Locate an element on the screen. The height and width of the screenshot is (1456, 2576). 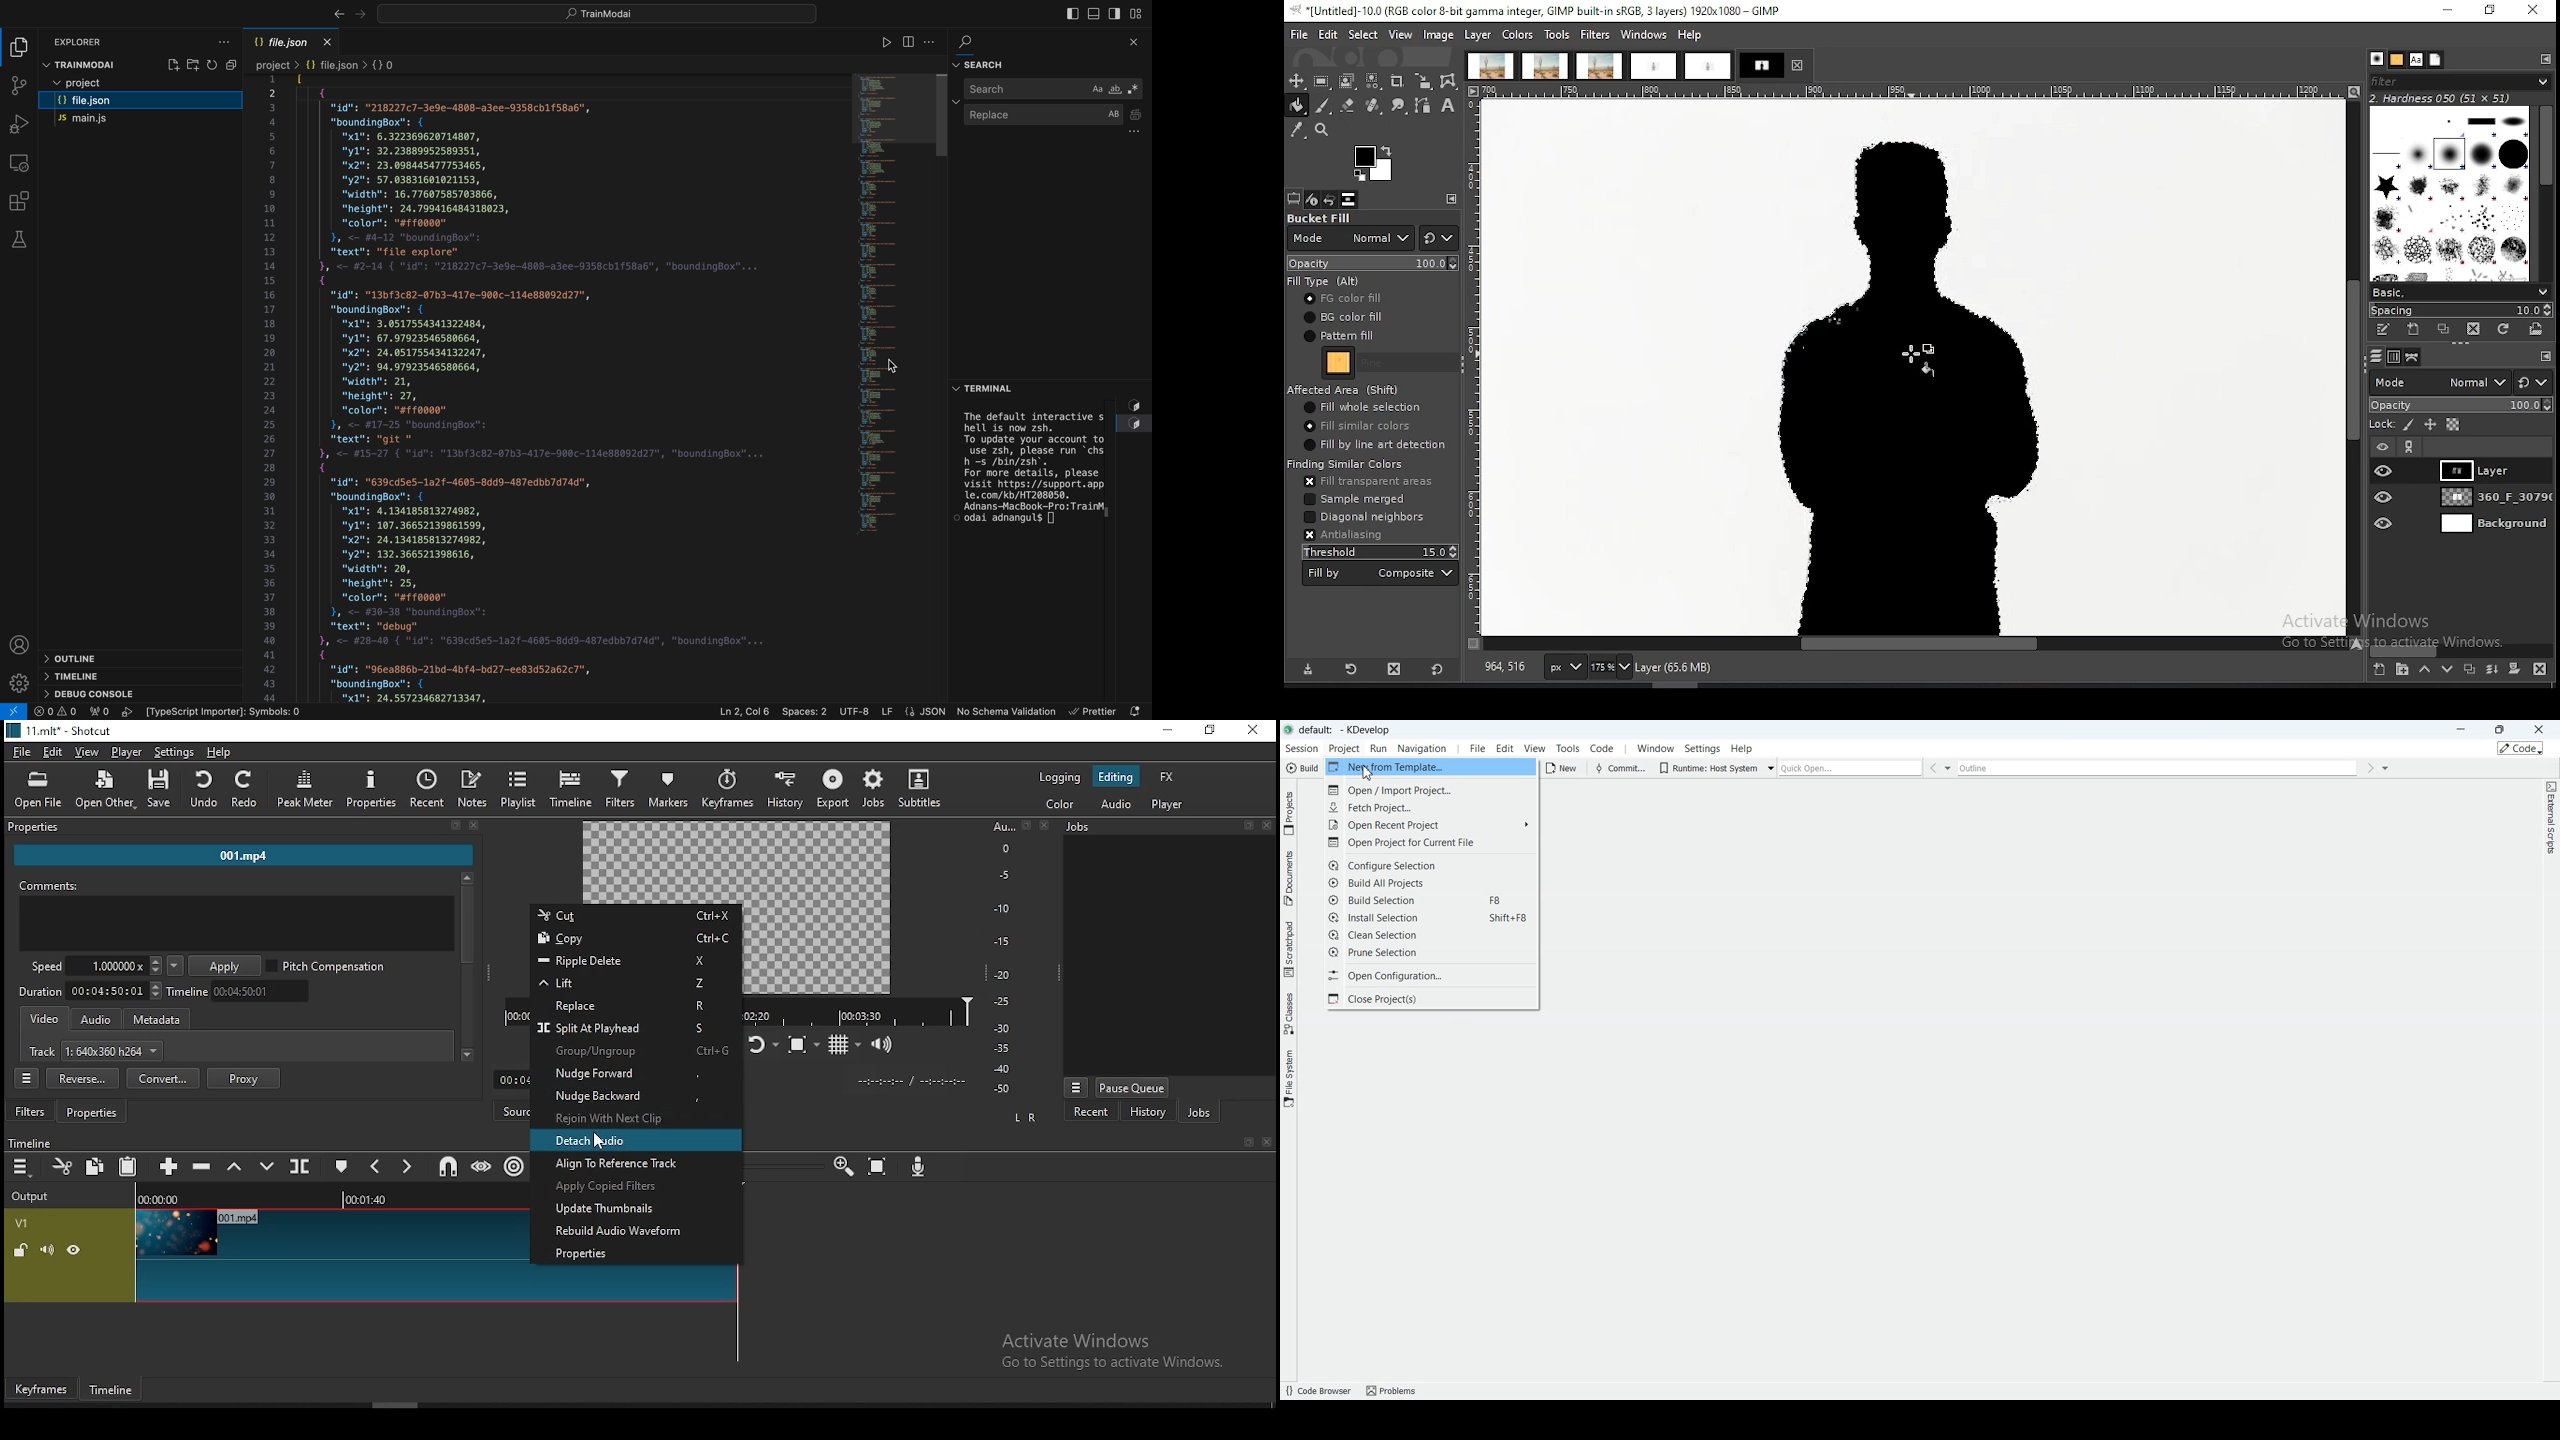
lift is located at coordinates (236, 1166).